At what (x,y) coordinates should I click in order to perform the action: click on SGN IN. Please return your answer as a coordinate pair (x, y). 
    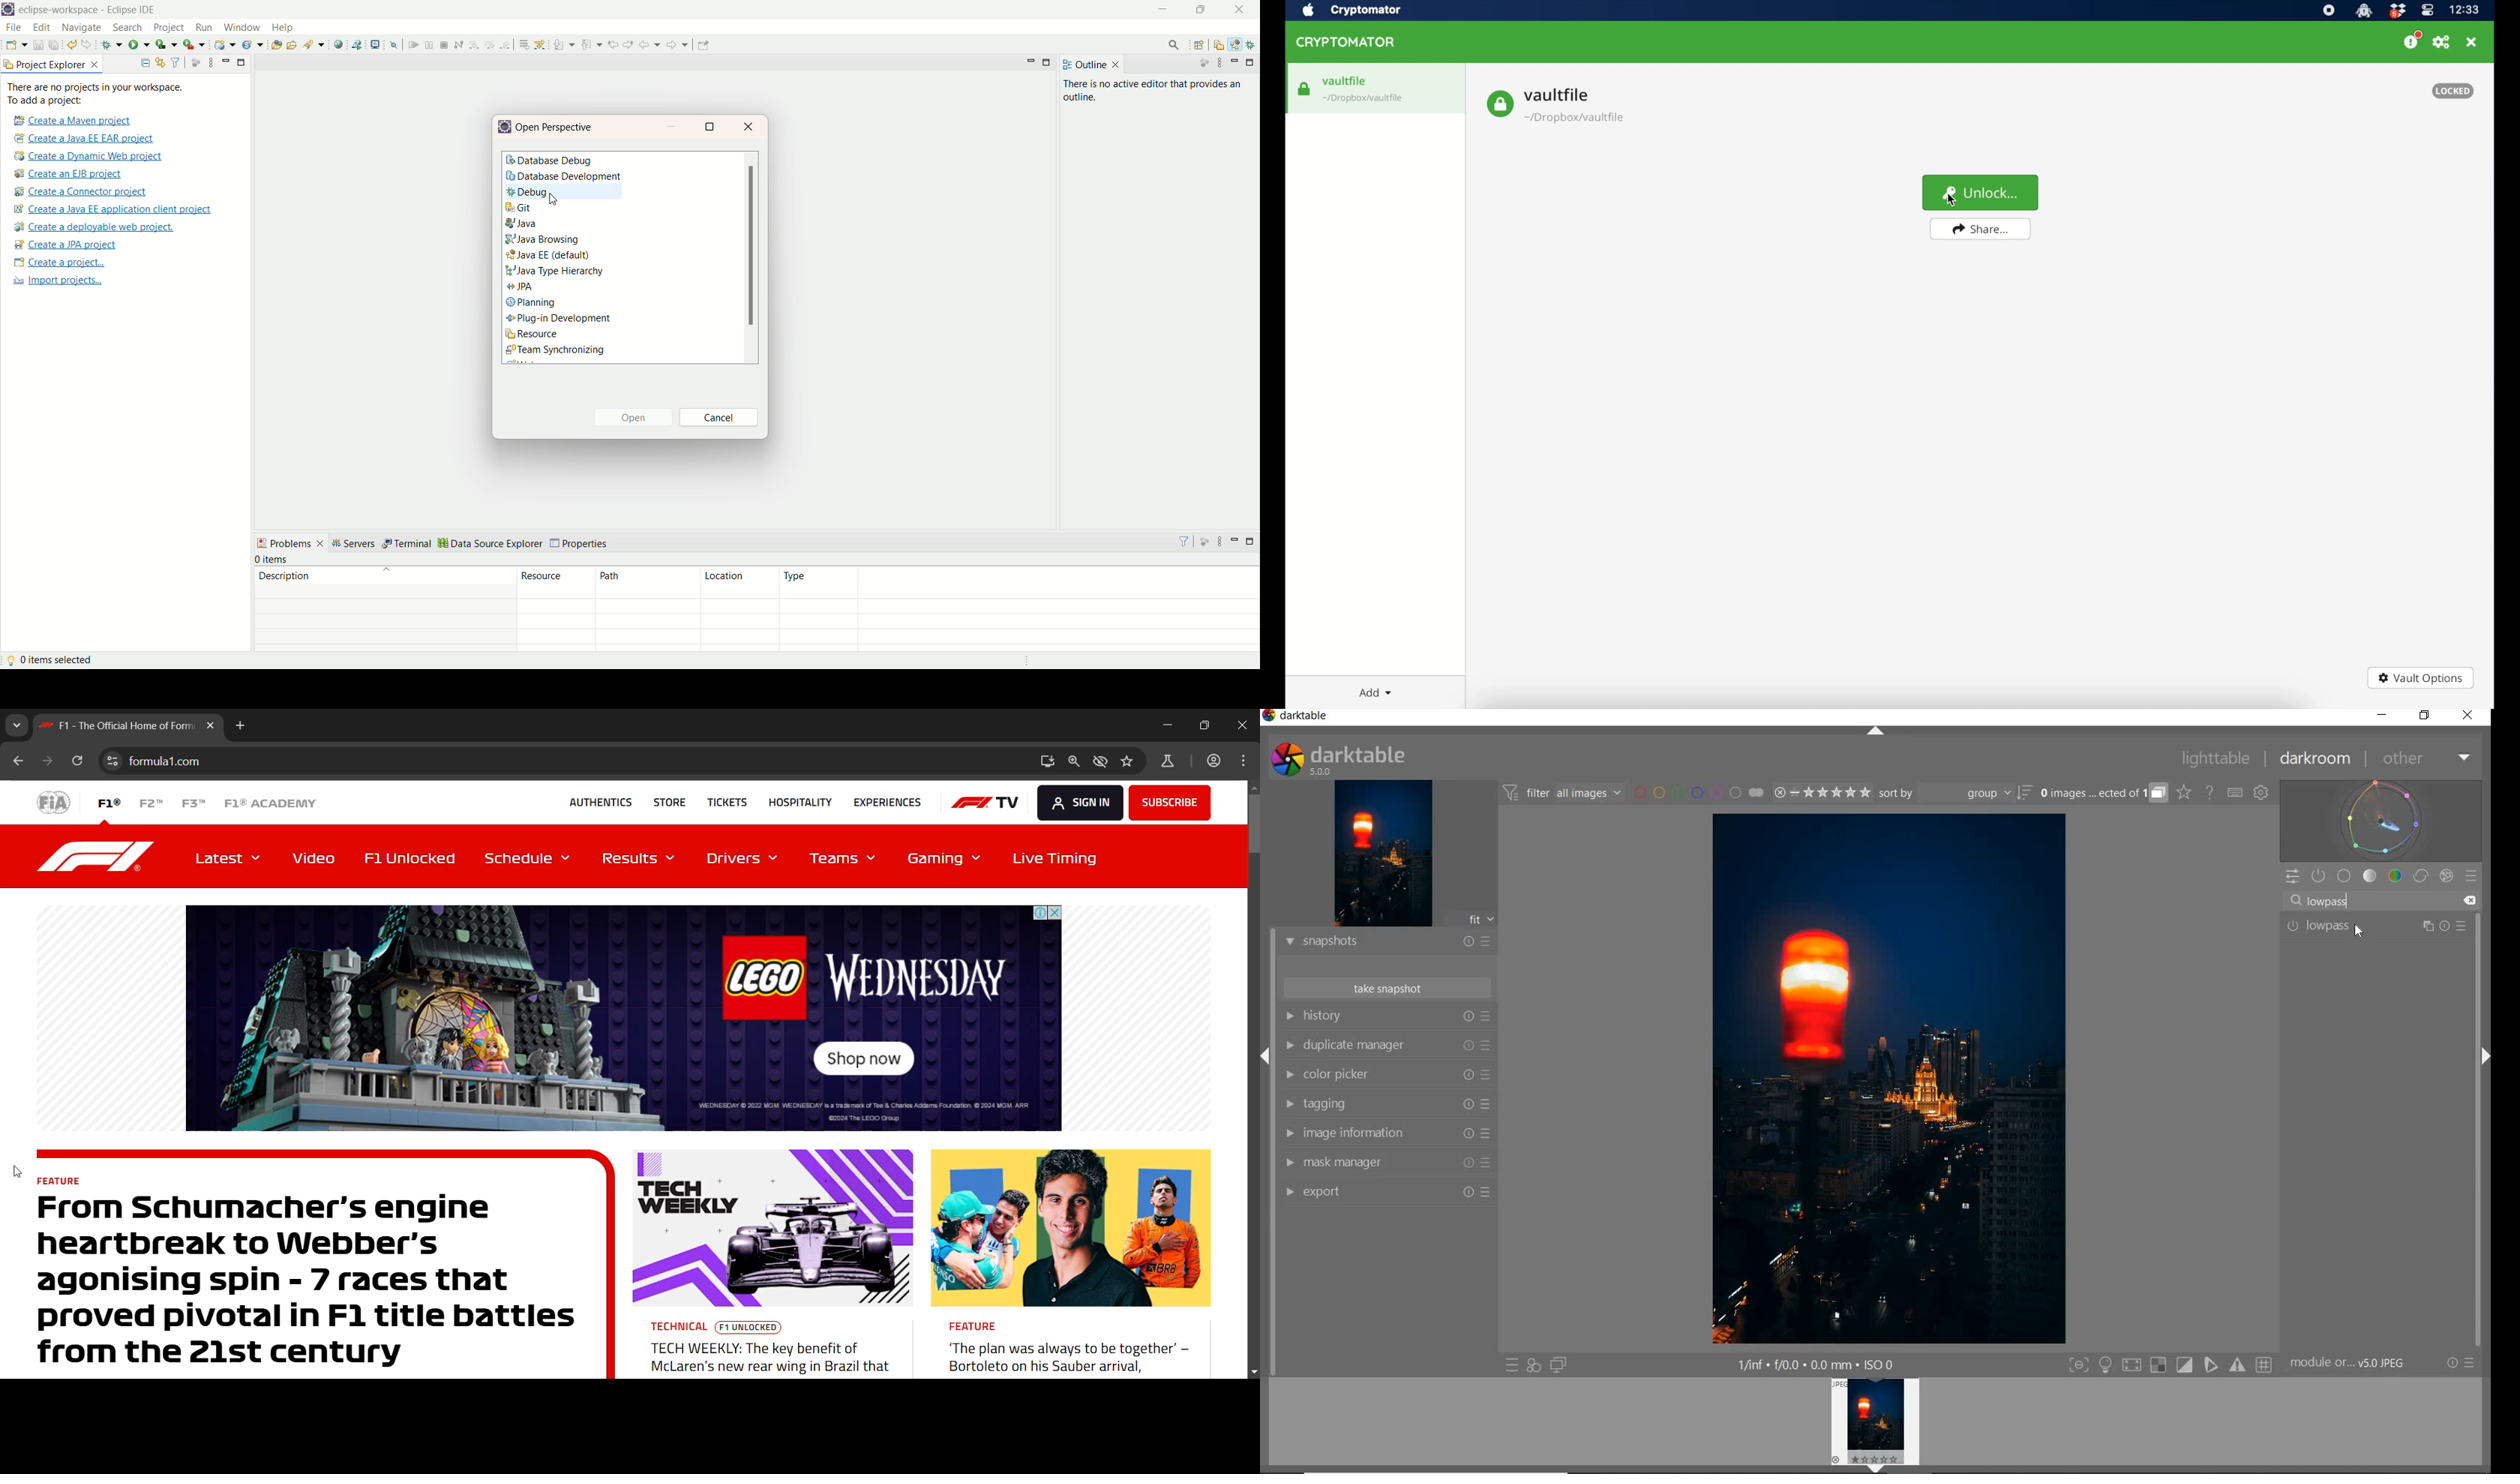
    Looking at the image, I should click on (1077, 800).